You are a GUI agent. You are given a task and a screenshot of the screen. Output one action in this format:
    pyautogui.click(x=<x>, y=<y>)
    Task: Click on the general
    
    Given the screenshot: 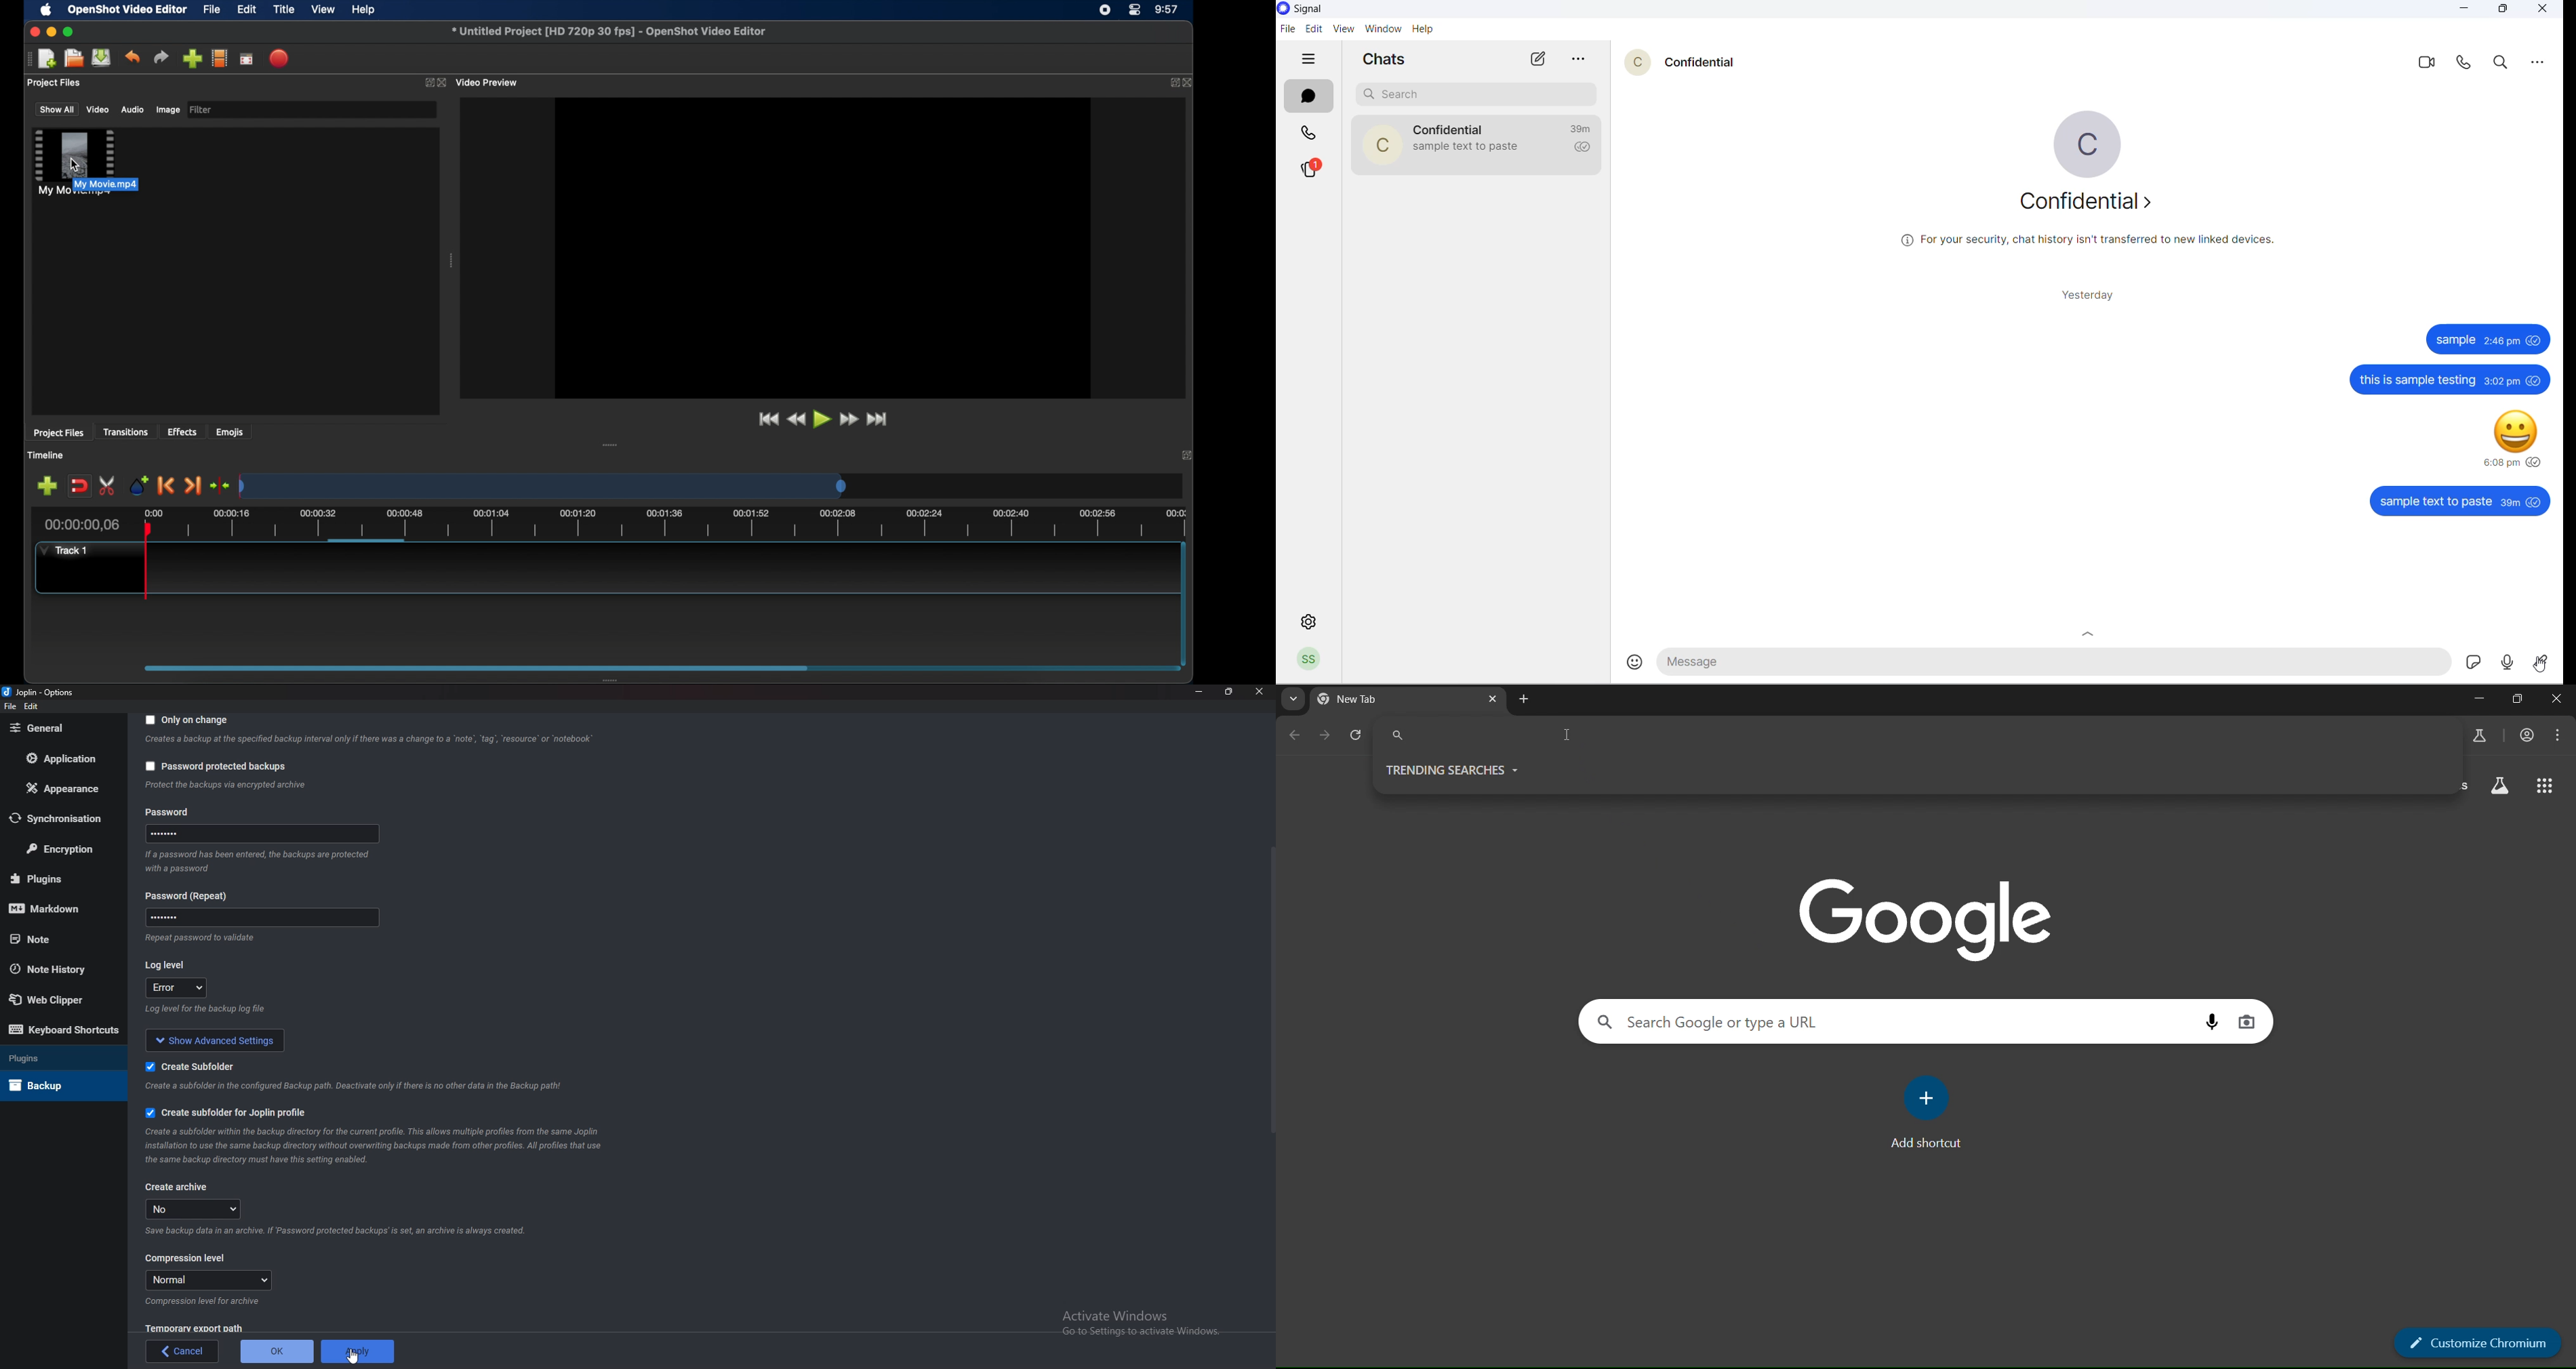 What is the action you would take?
    pyautogui.click(x=57, y=728)
    